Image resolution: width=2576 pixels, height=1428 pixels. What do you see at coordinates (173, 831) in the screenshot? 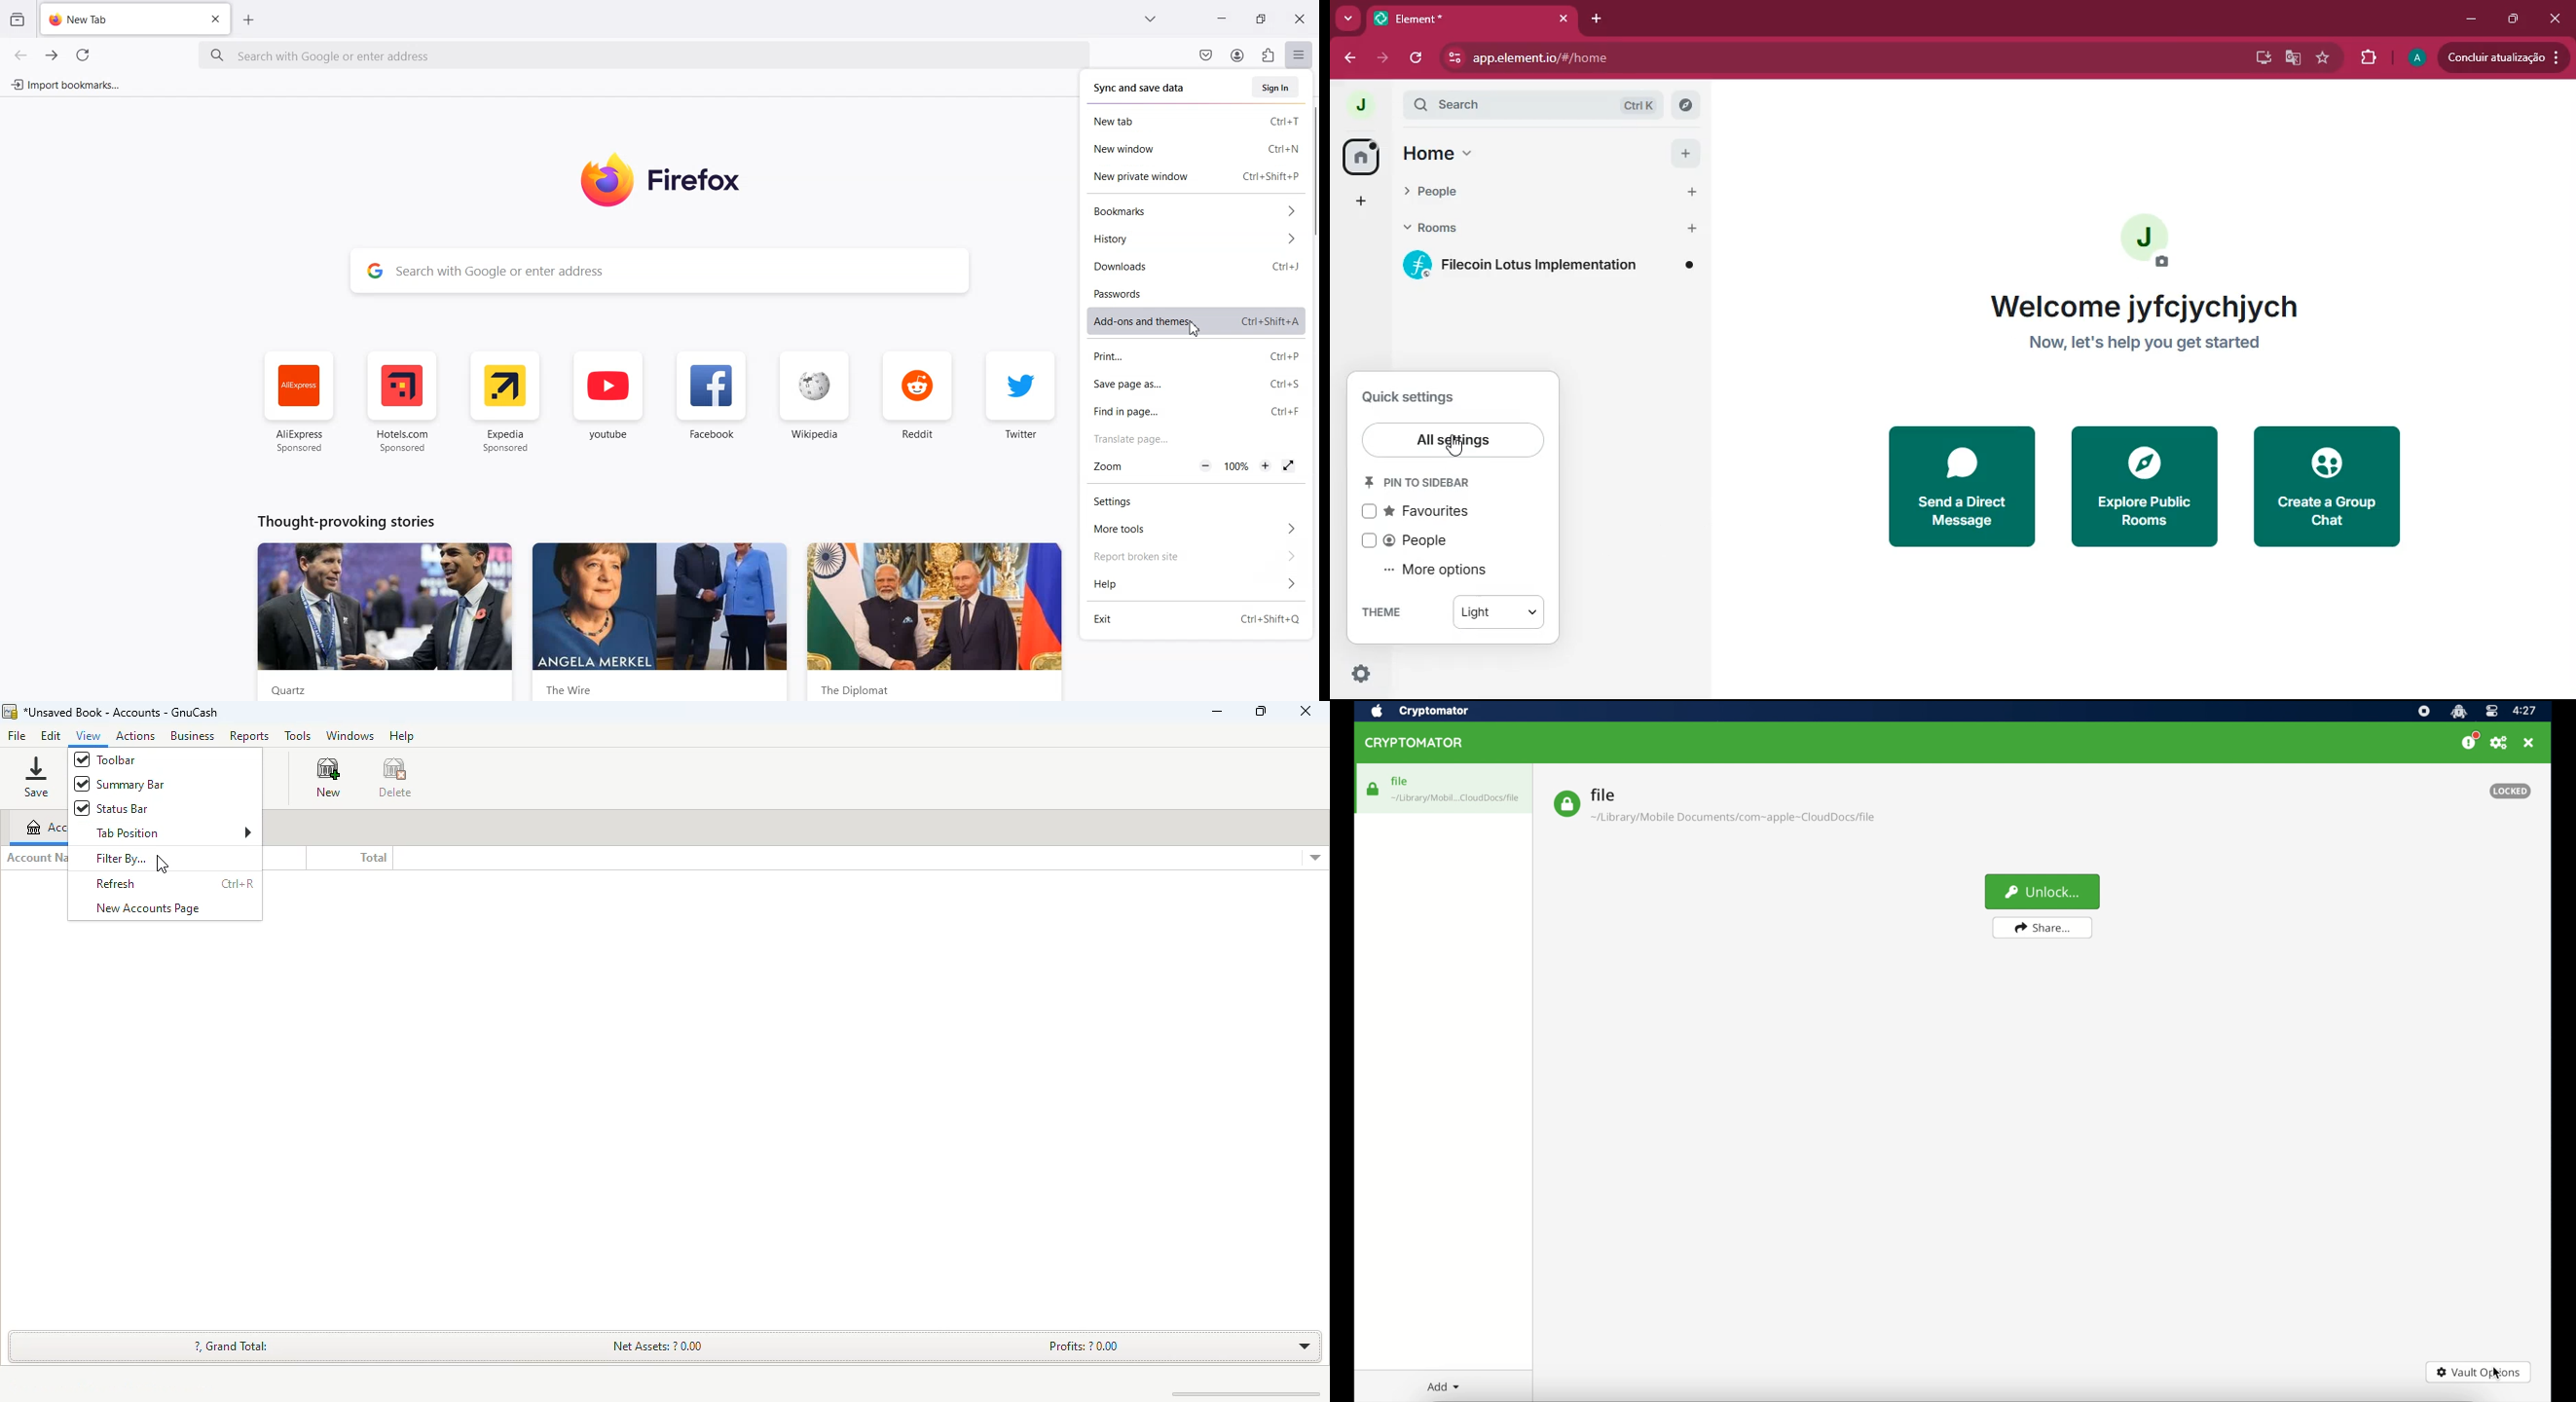
I see `tab position` at bounding box center [173, 831].